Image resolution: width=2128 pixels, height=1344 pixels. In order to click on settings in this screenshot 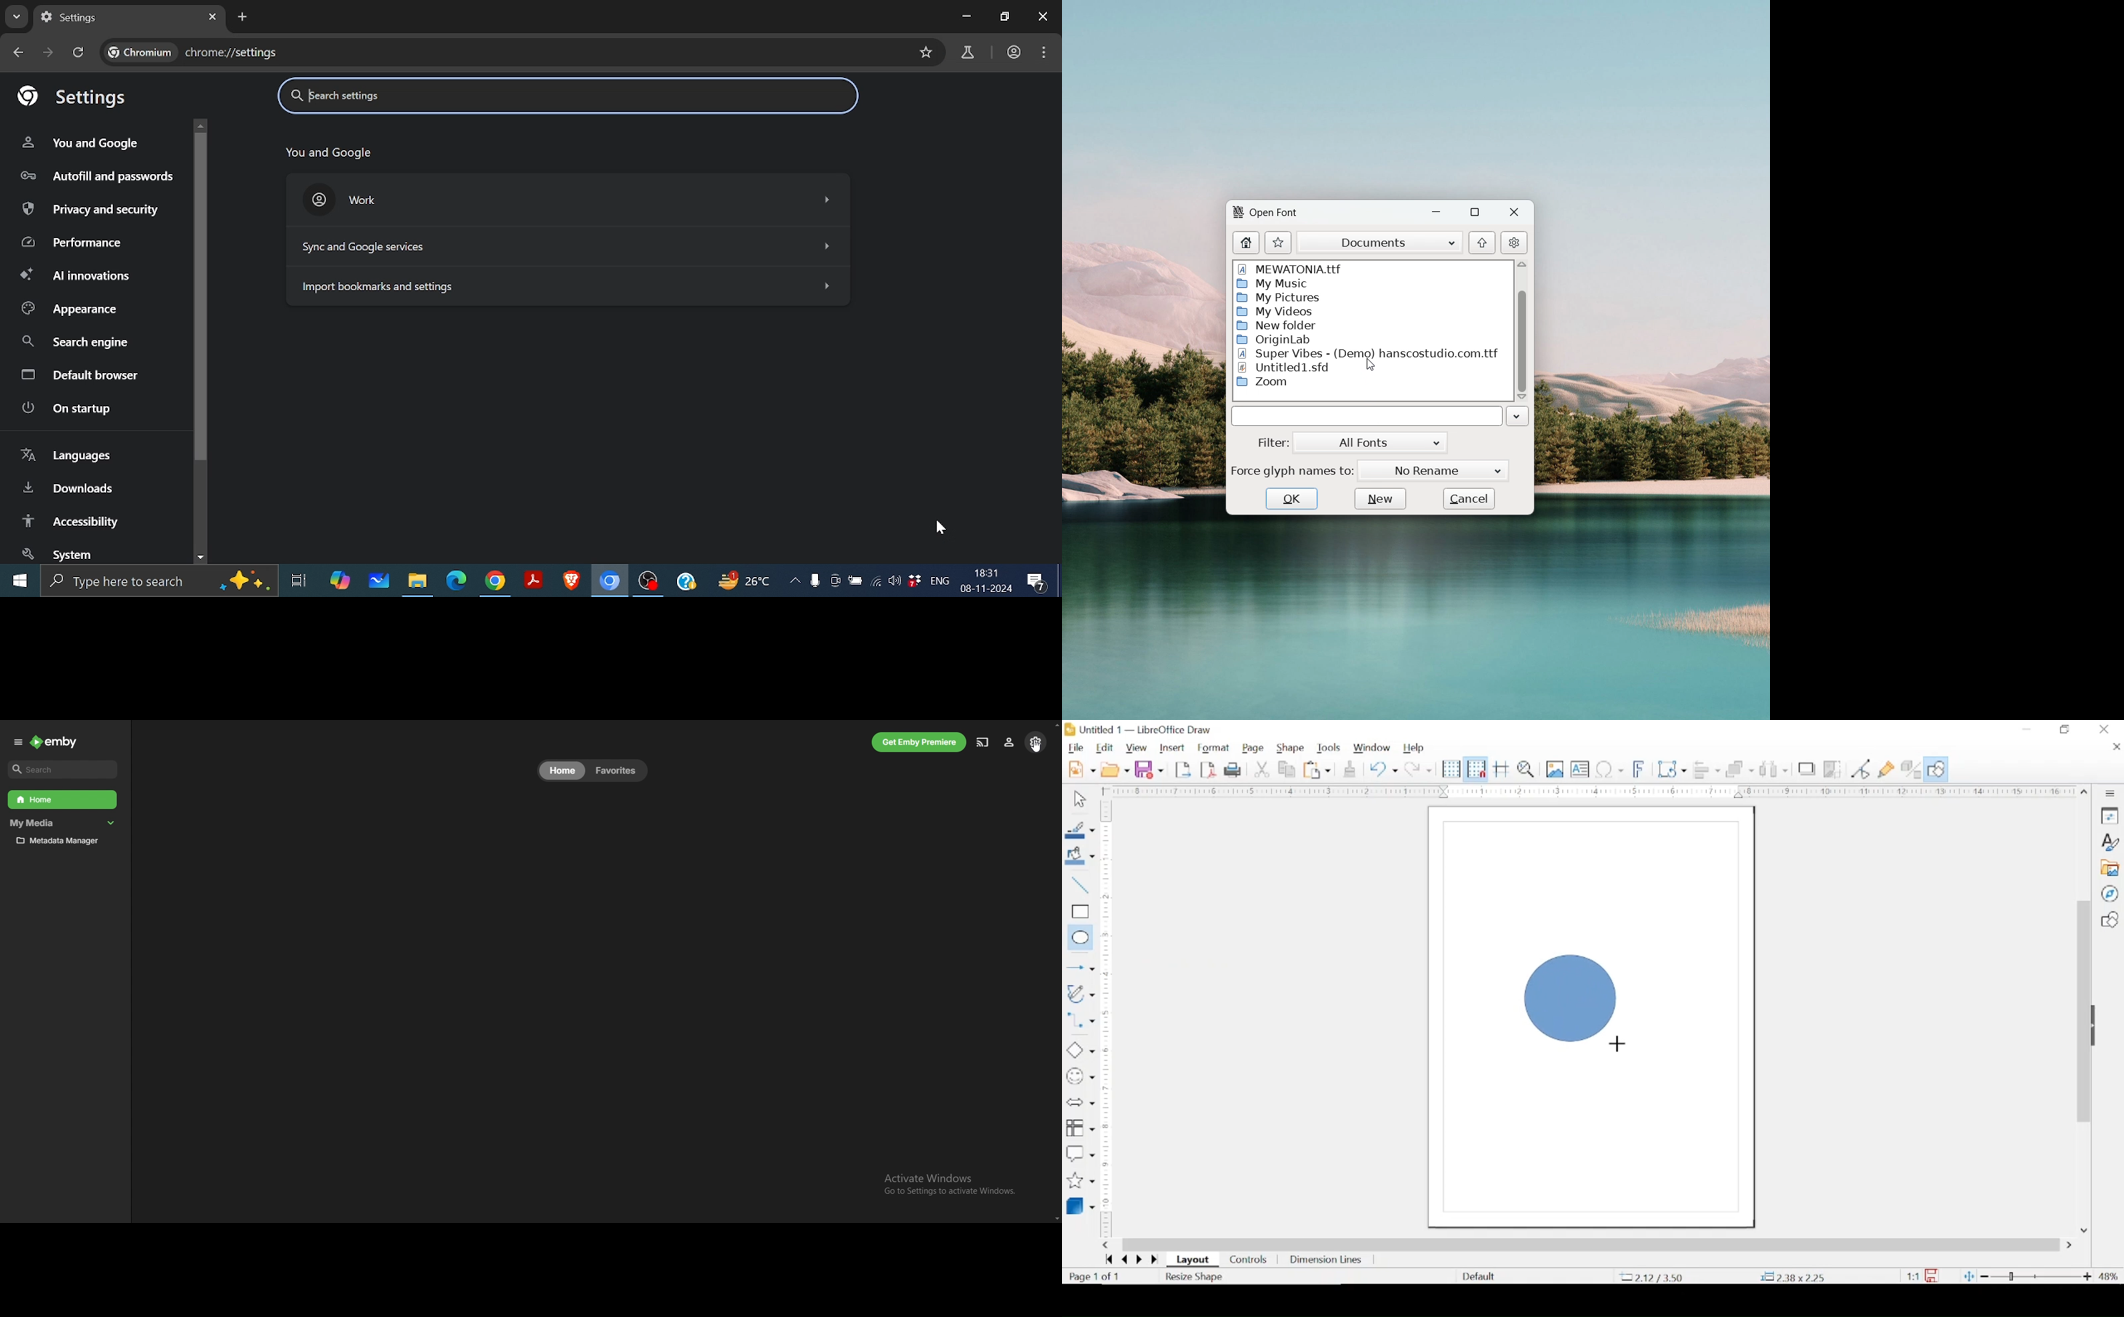, I will do `click(1035, 742)`.